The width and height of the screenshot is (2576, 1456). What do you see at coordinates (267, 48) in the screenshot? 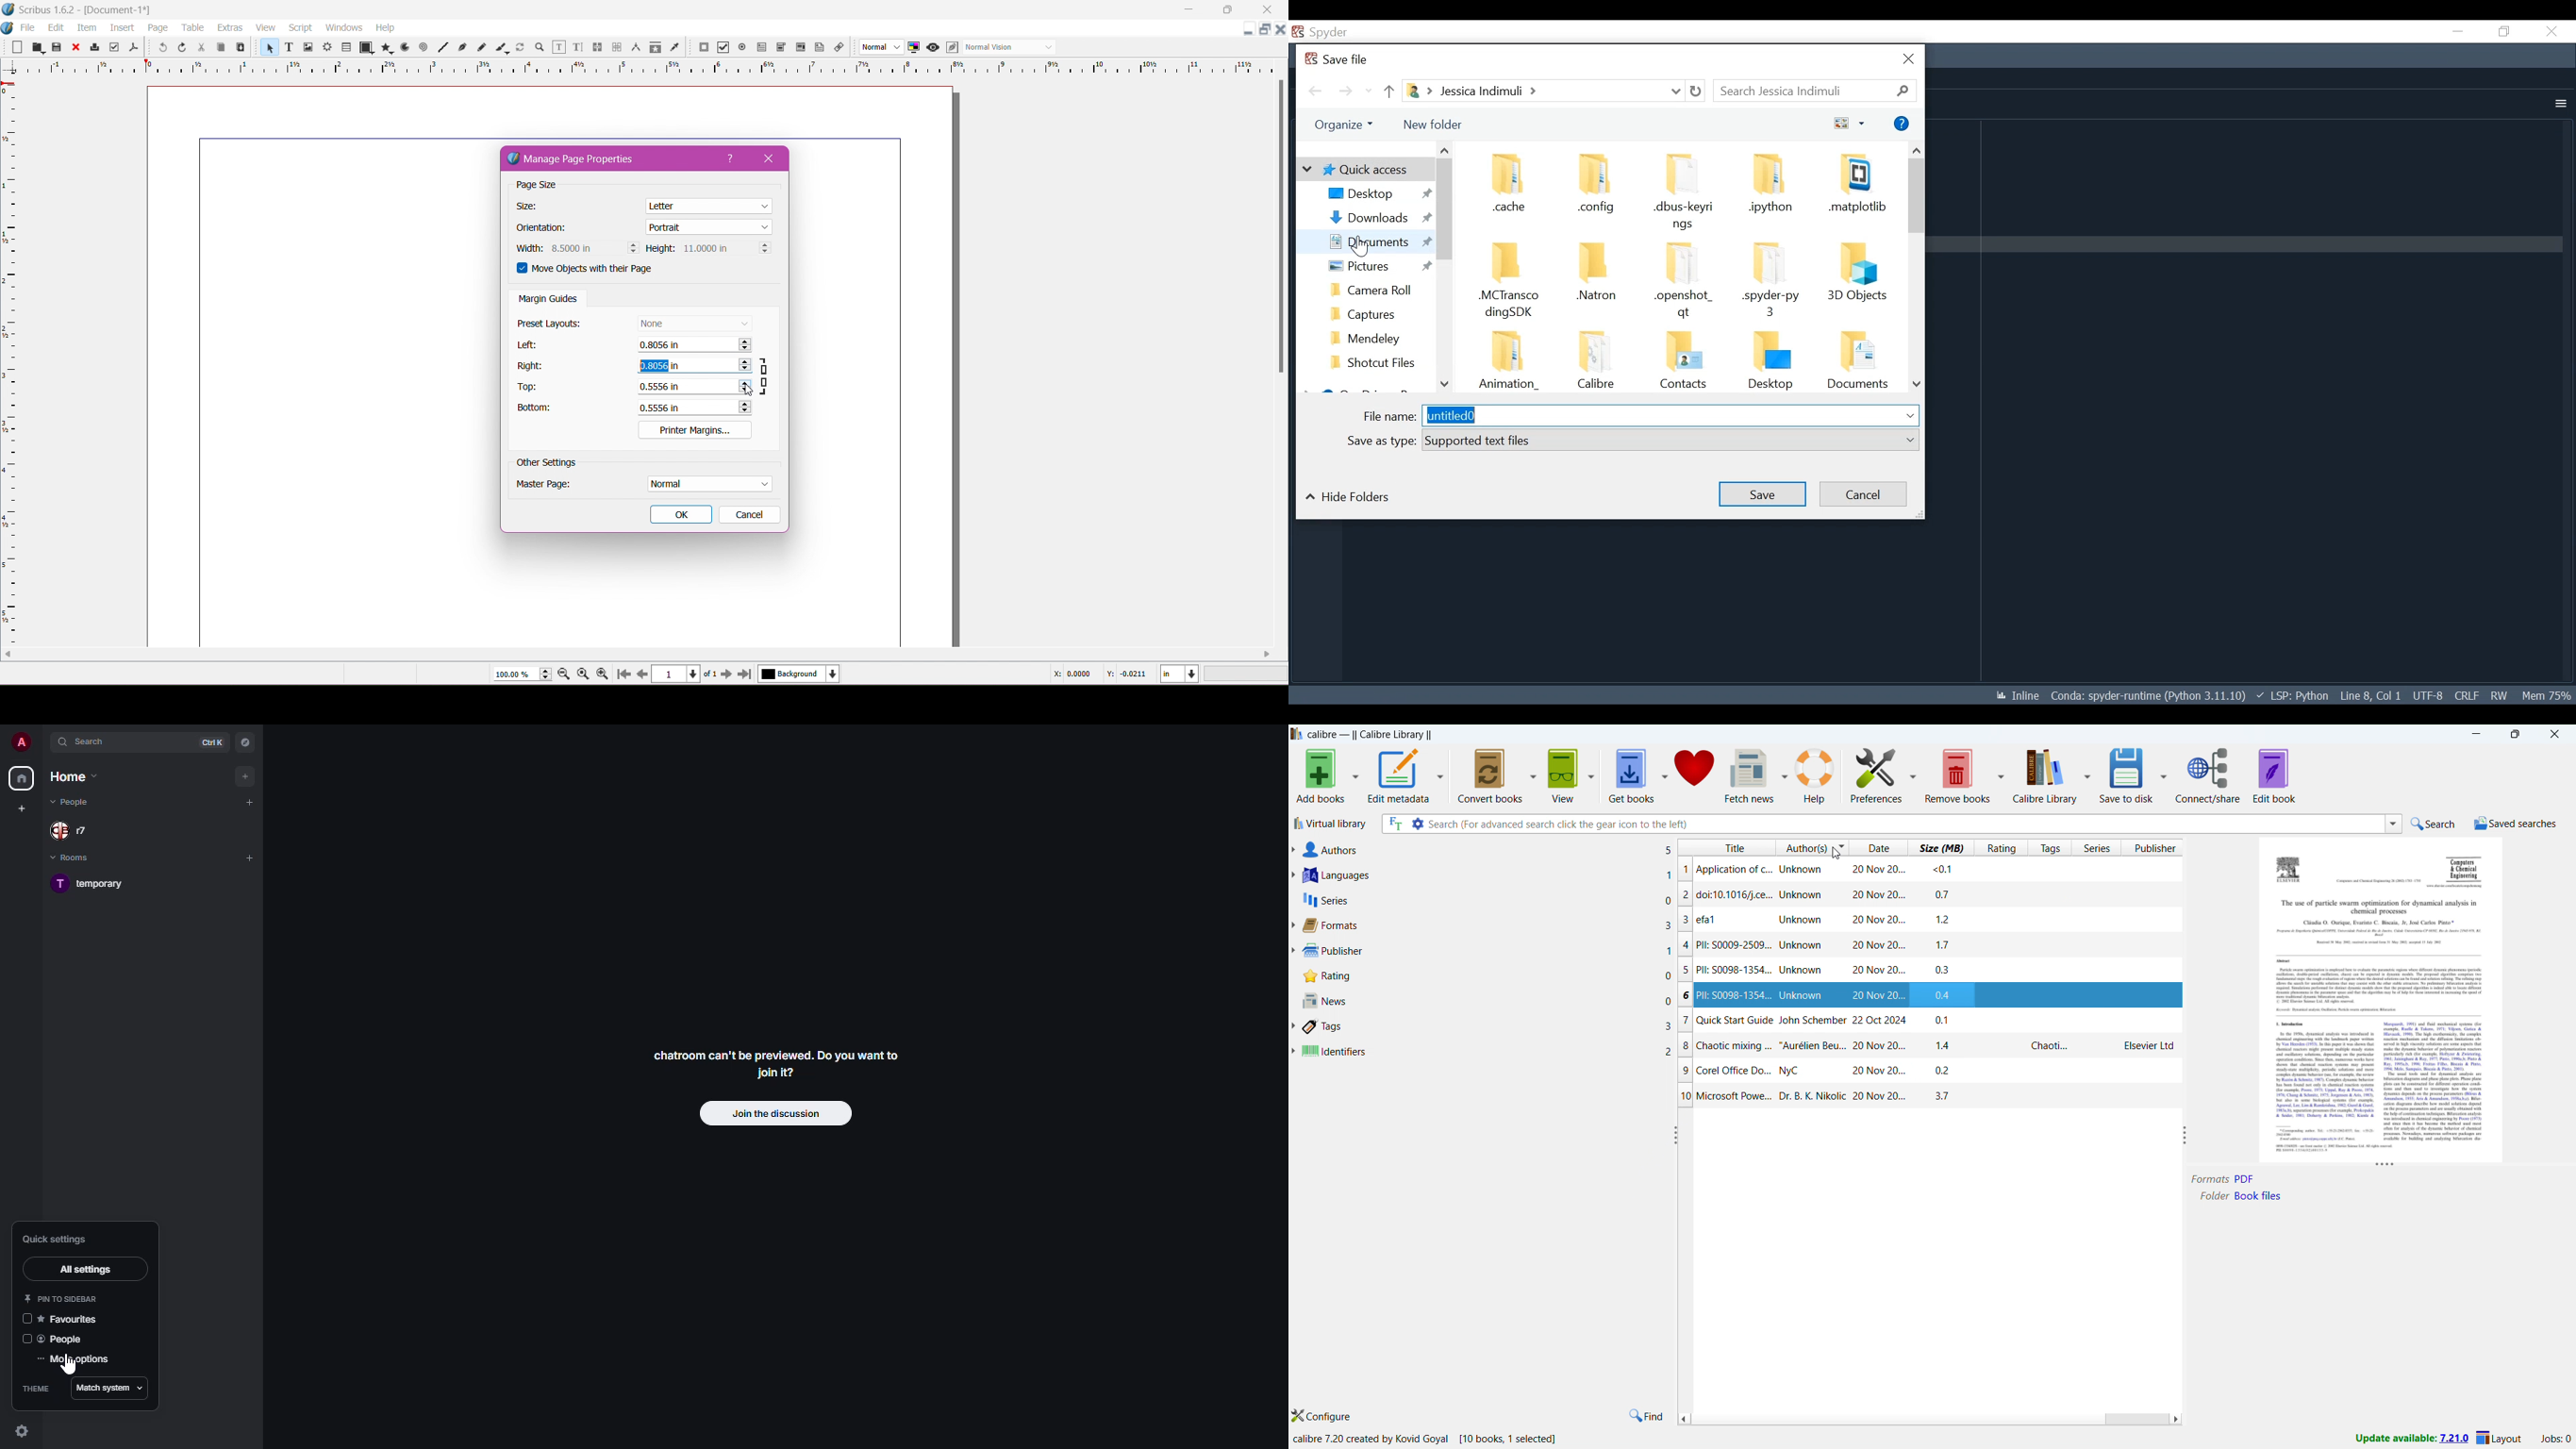
I see `Select Item` at bounding box center [267, 48].